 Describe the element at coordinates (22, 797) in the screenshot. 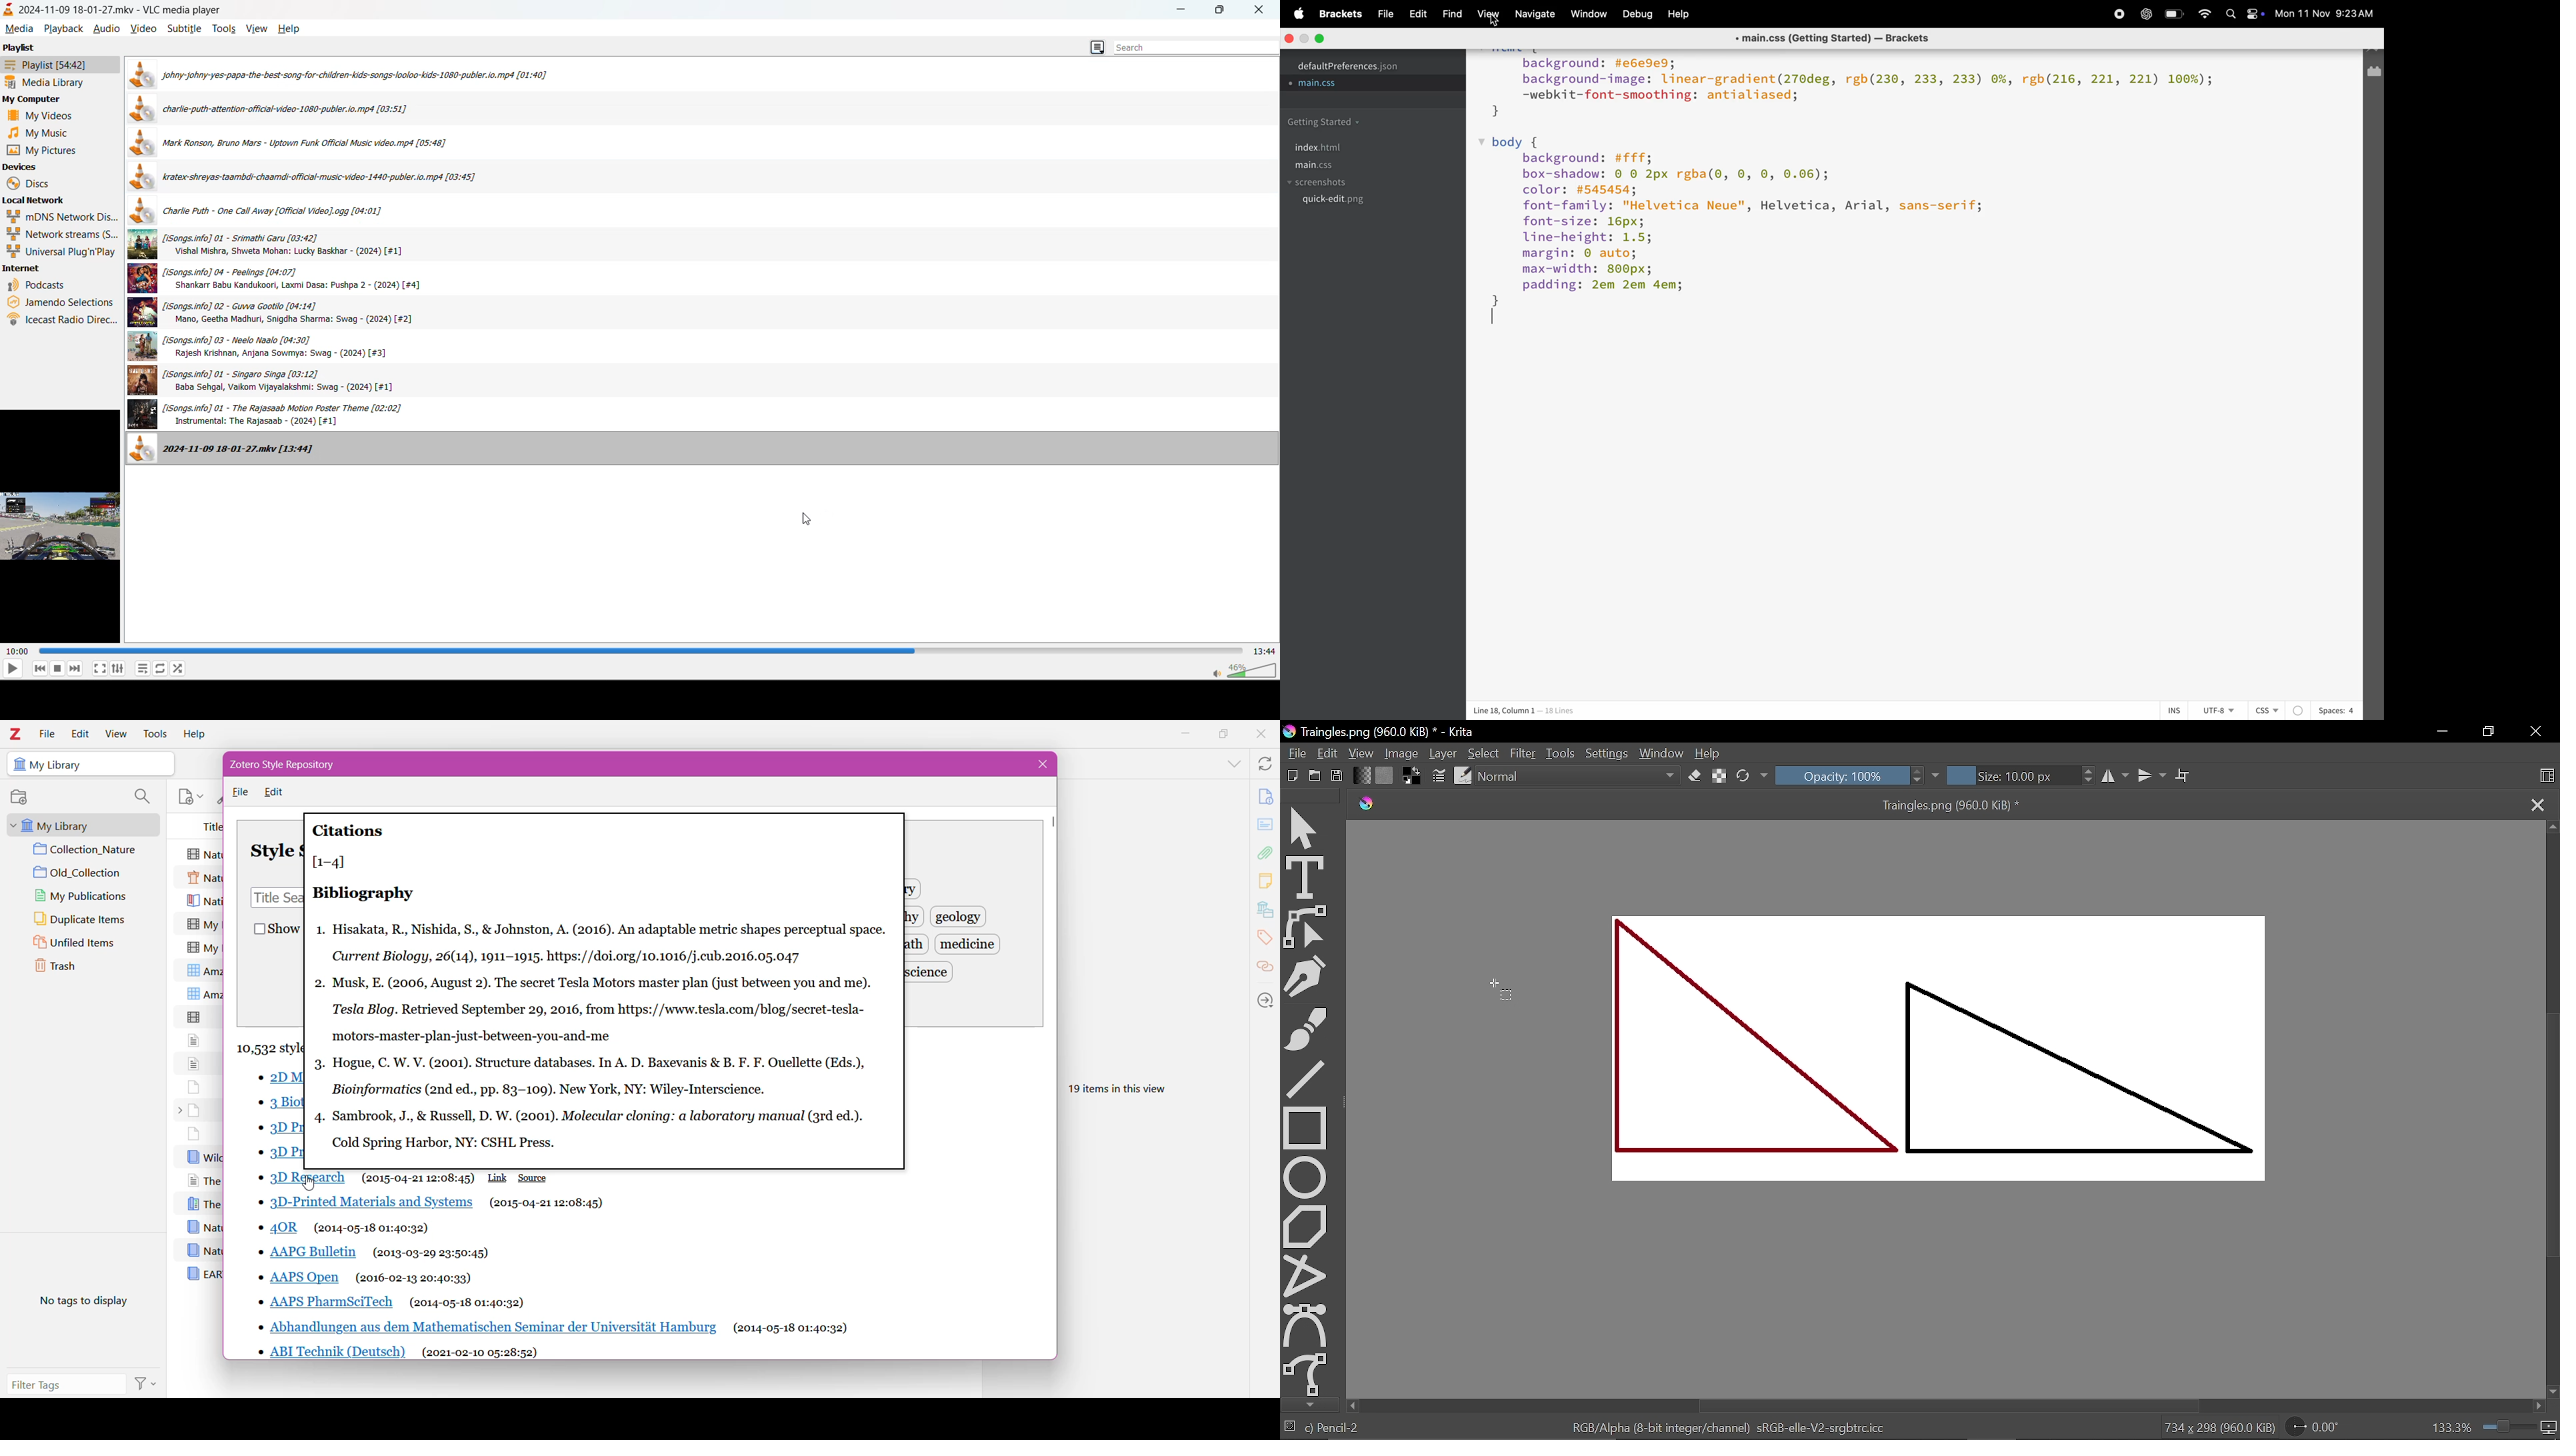

I see `New Collection` at that location.